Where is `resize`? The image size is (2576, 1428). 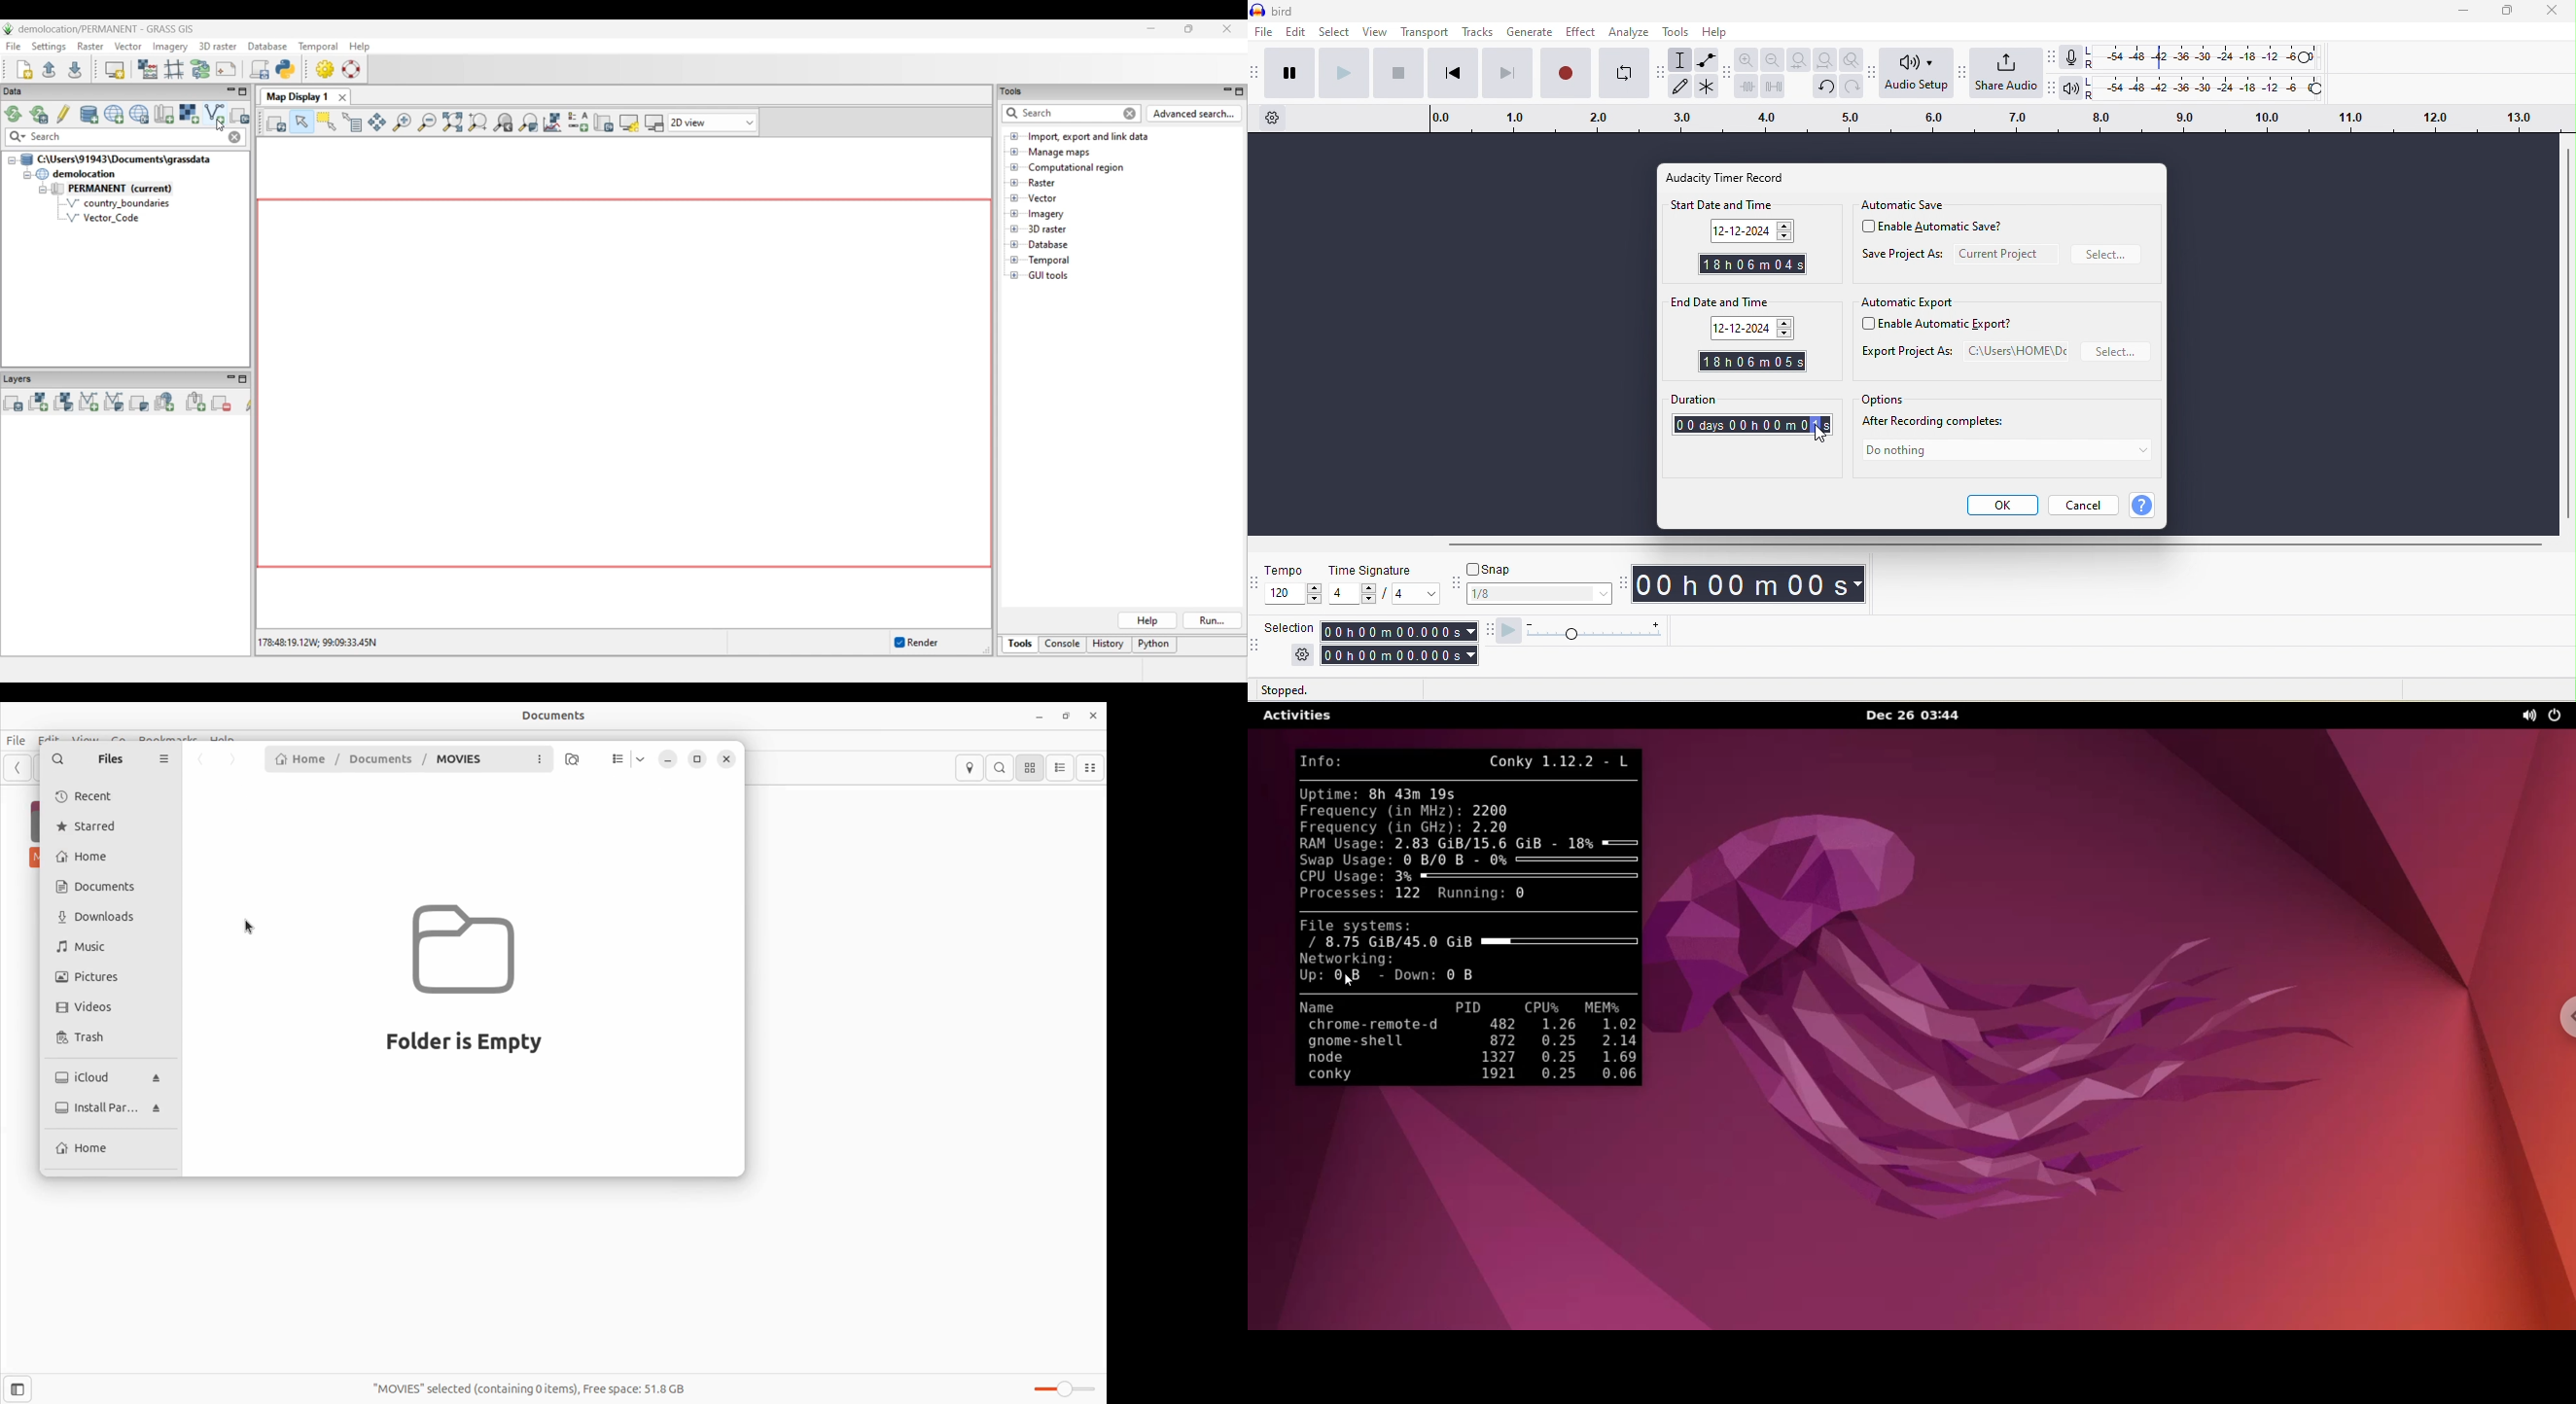
resize is located at coordinates (700, 759).